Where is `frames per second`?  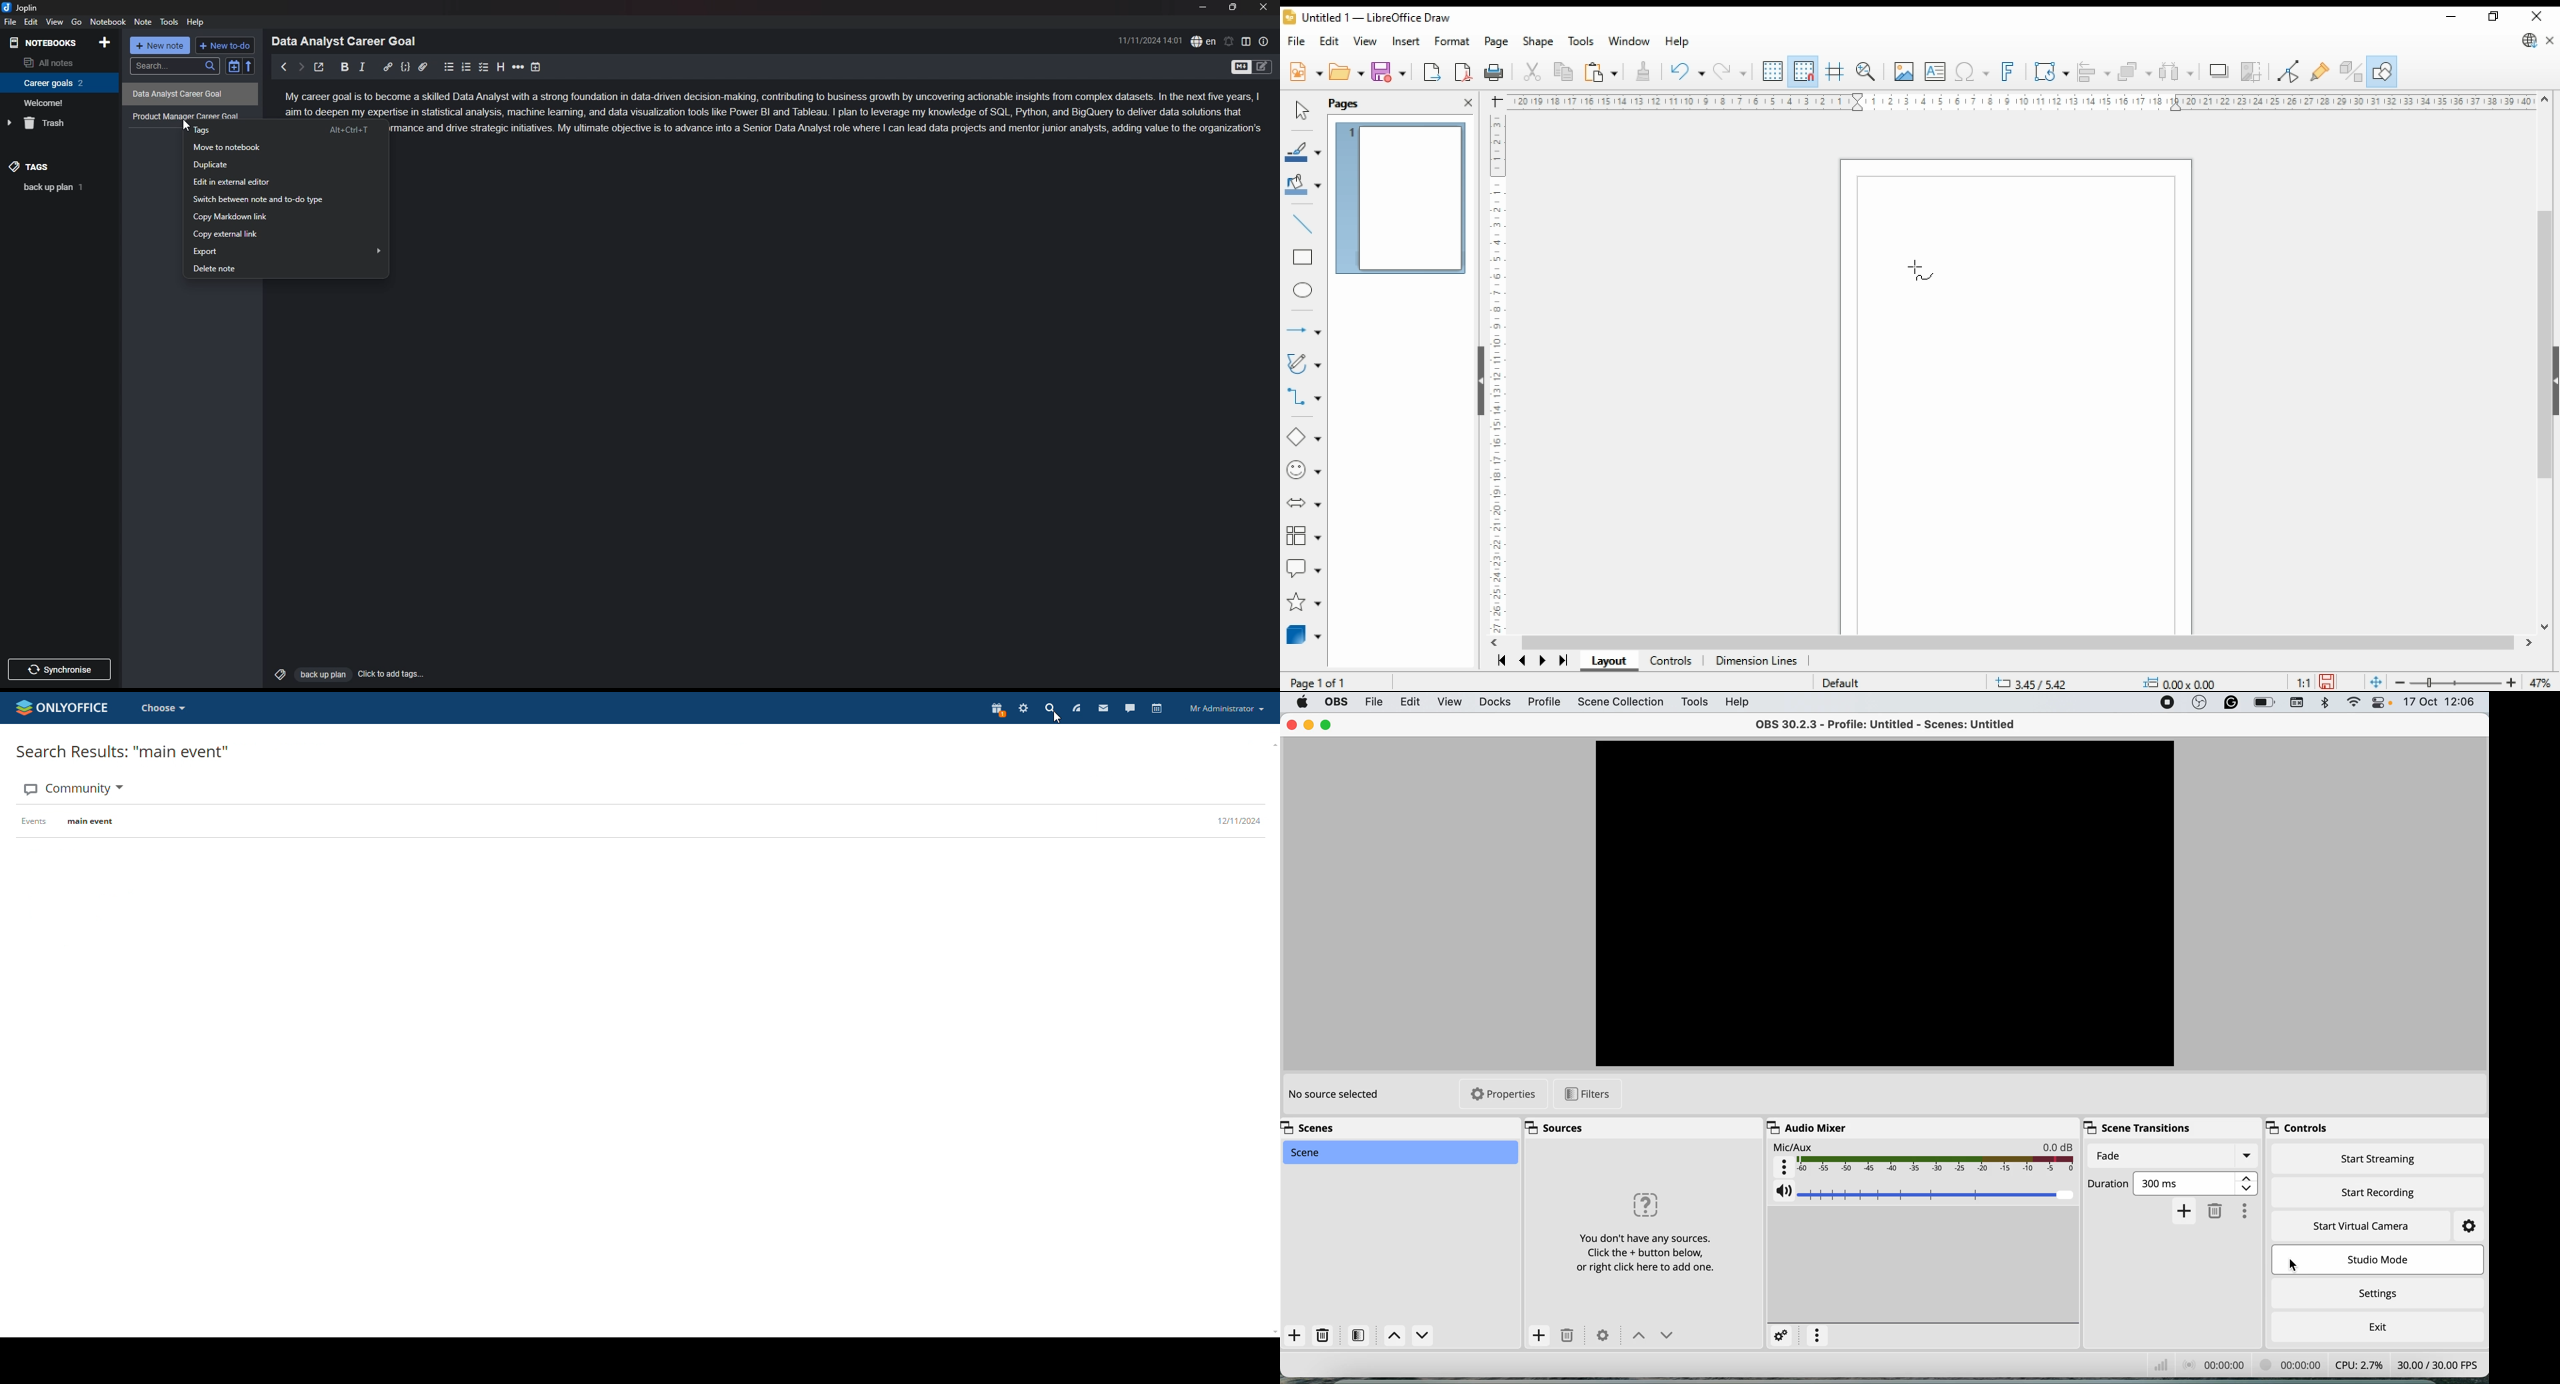
frames per second is located at coordinates (2441, 1363).